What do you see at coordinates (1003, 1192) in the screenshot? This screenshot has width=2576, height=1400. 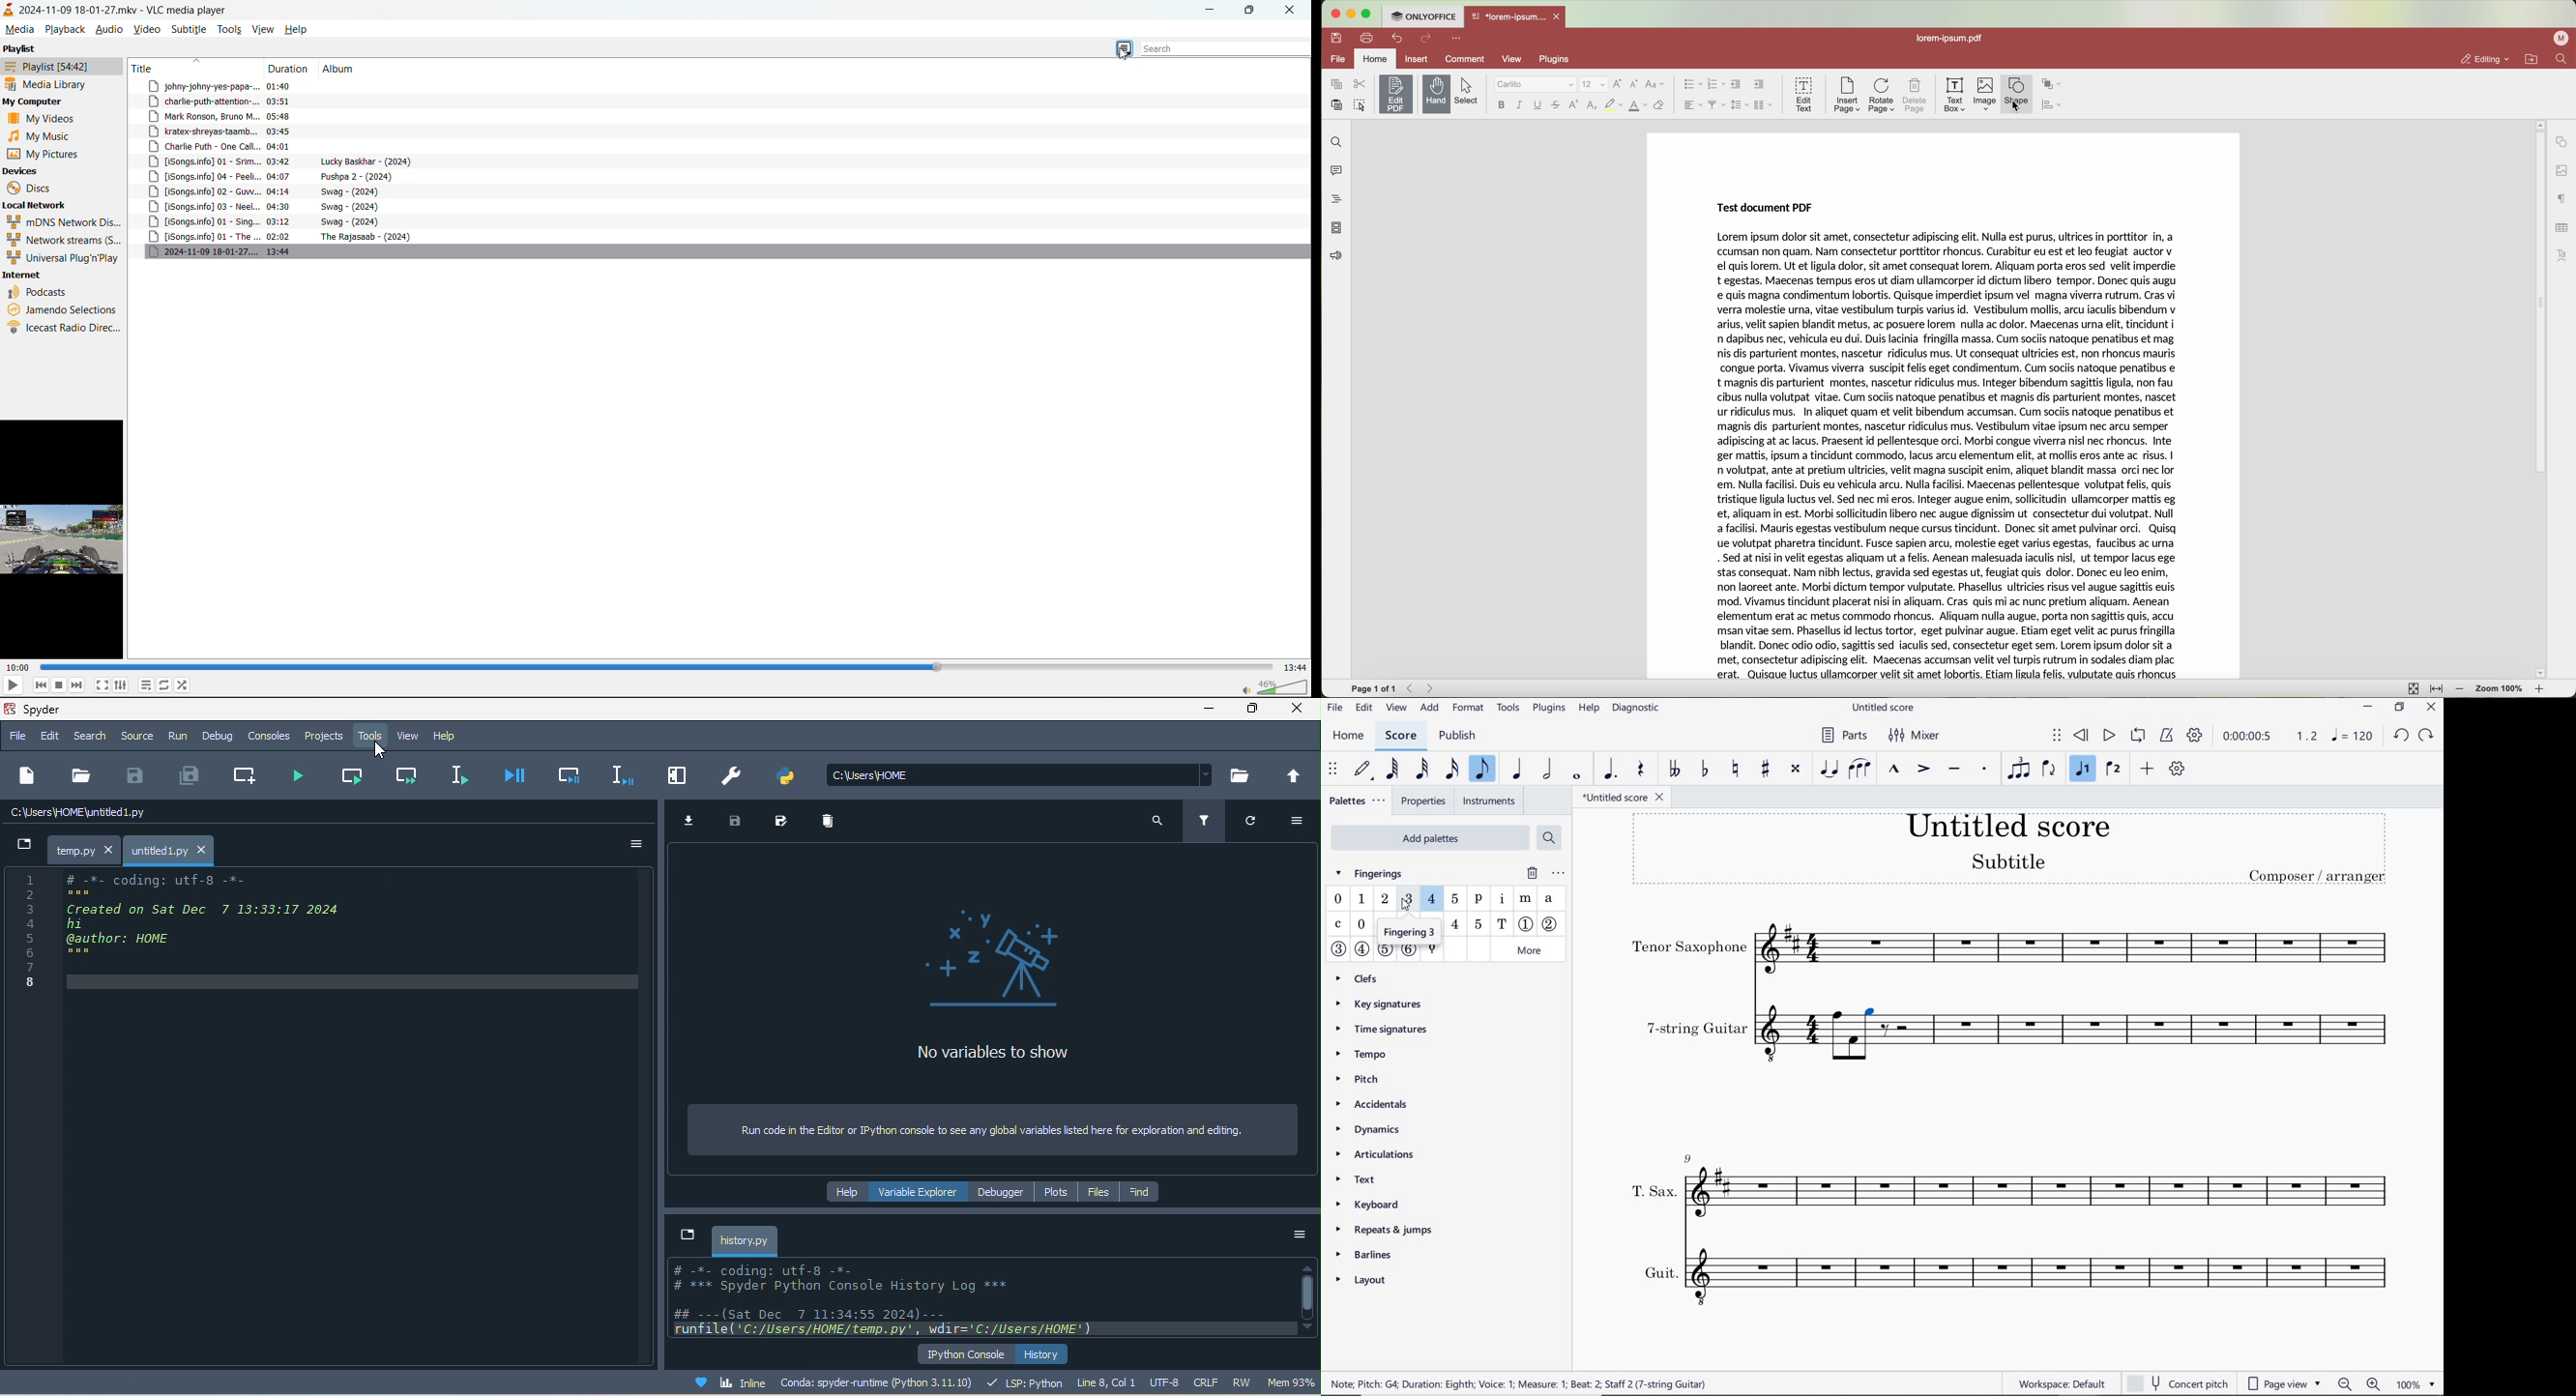 I see `debugger` at bounding box center [1003, 1192].